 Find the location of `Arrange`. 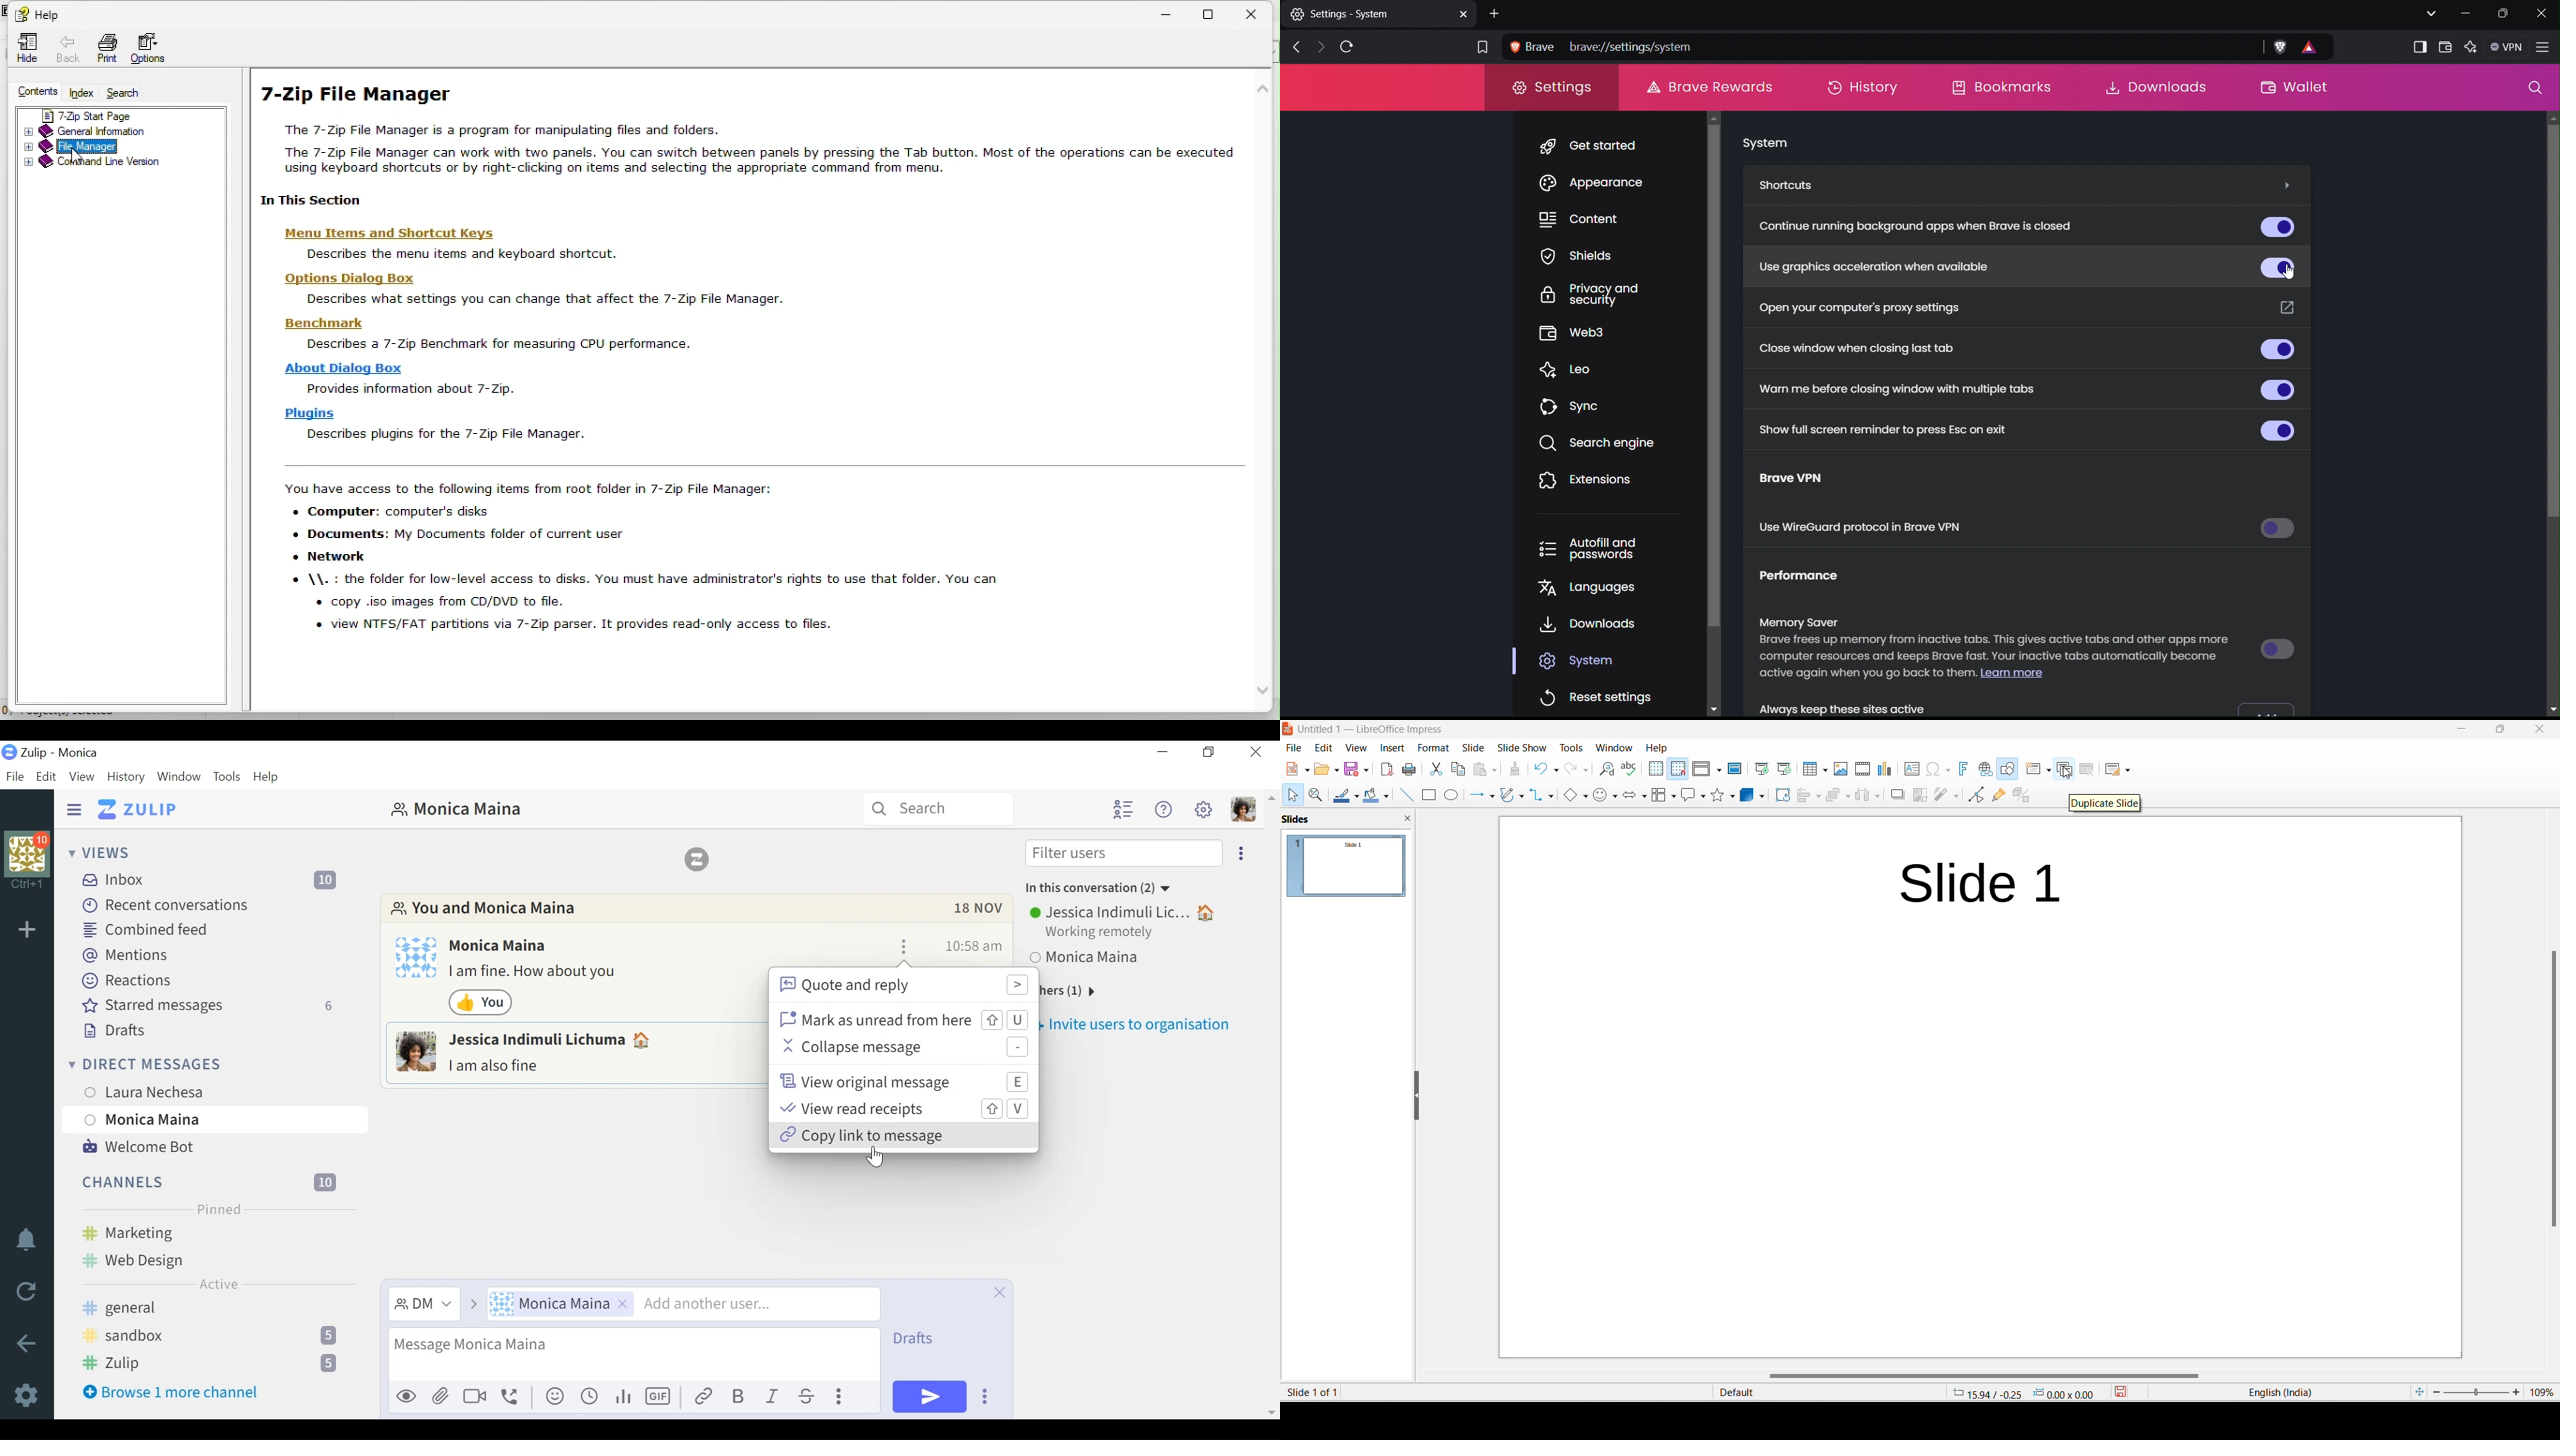

Arrange is located at coordinates (1839, 795).